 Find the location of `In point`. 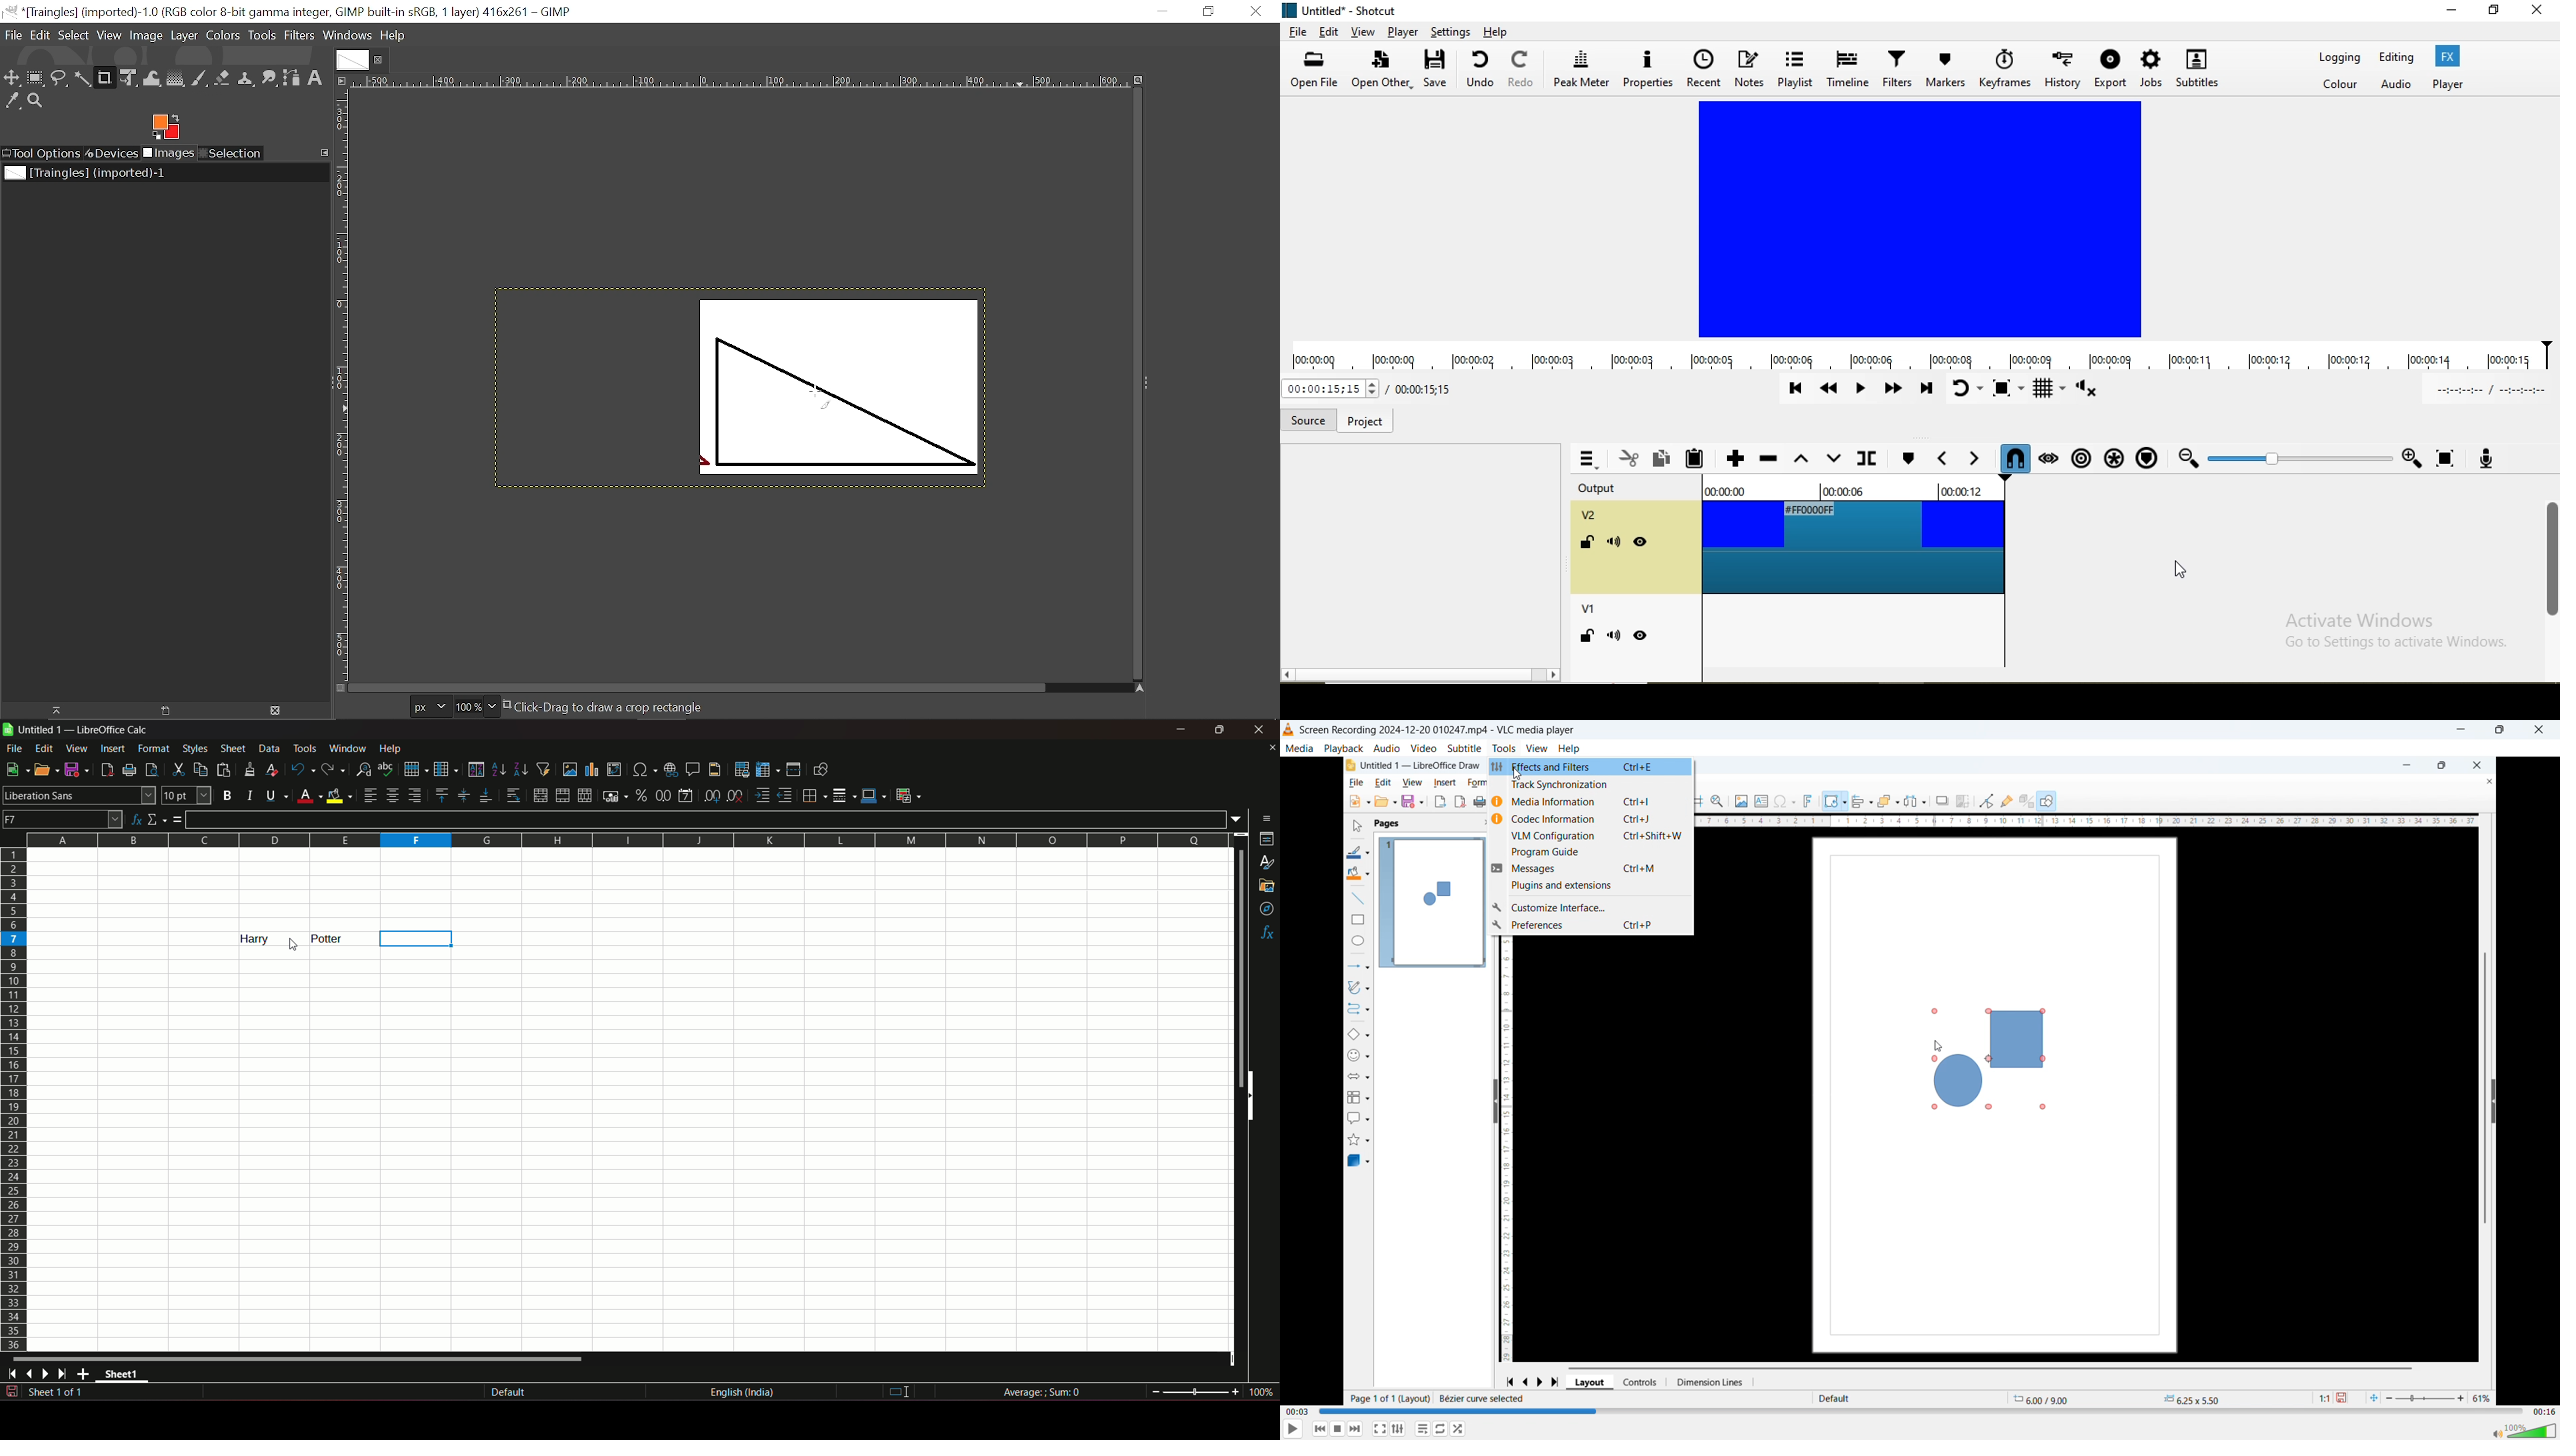

In point is located at coordinates (2488, 390).